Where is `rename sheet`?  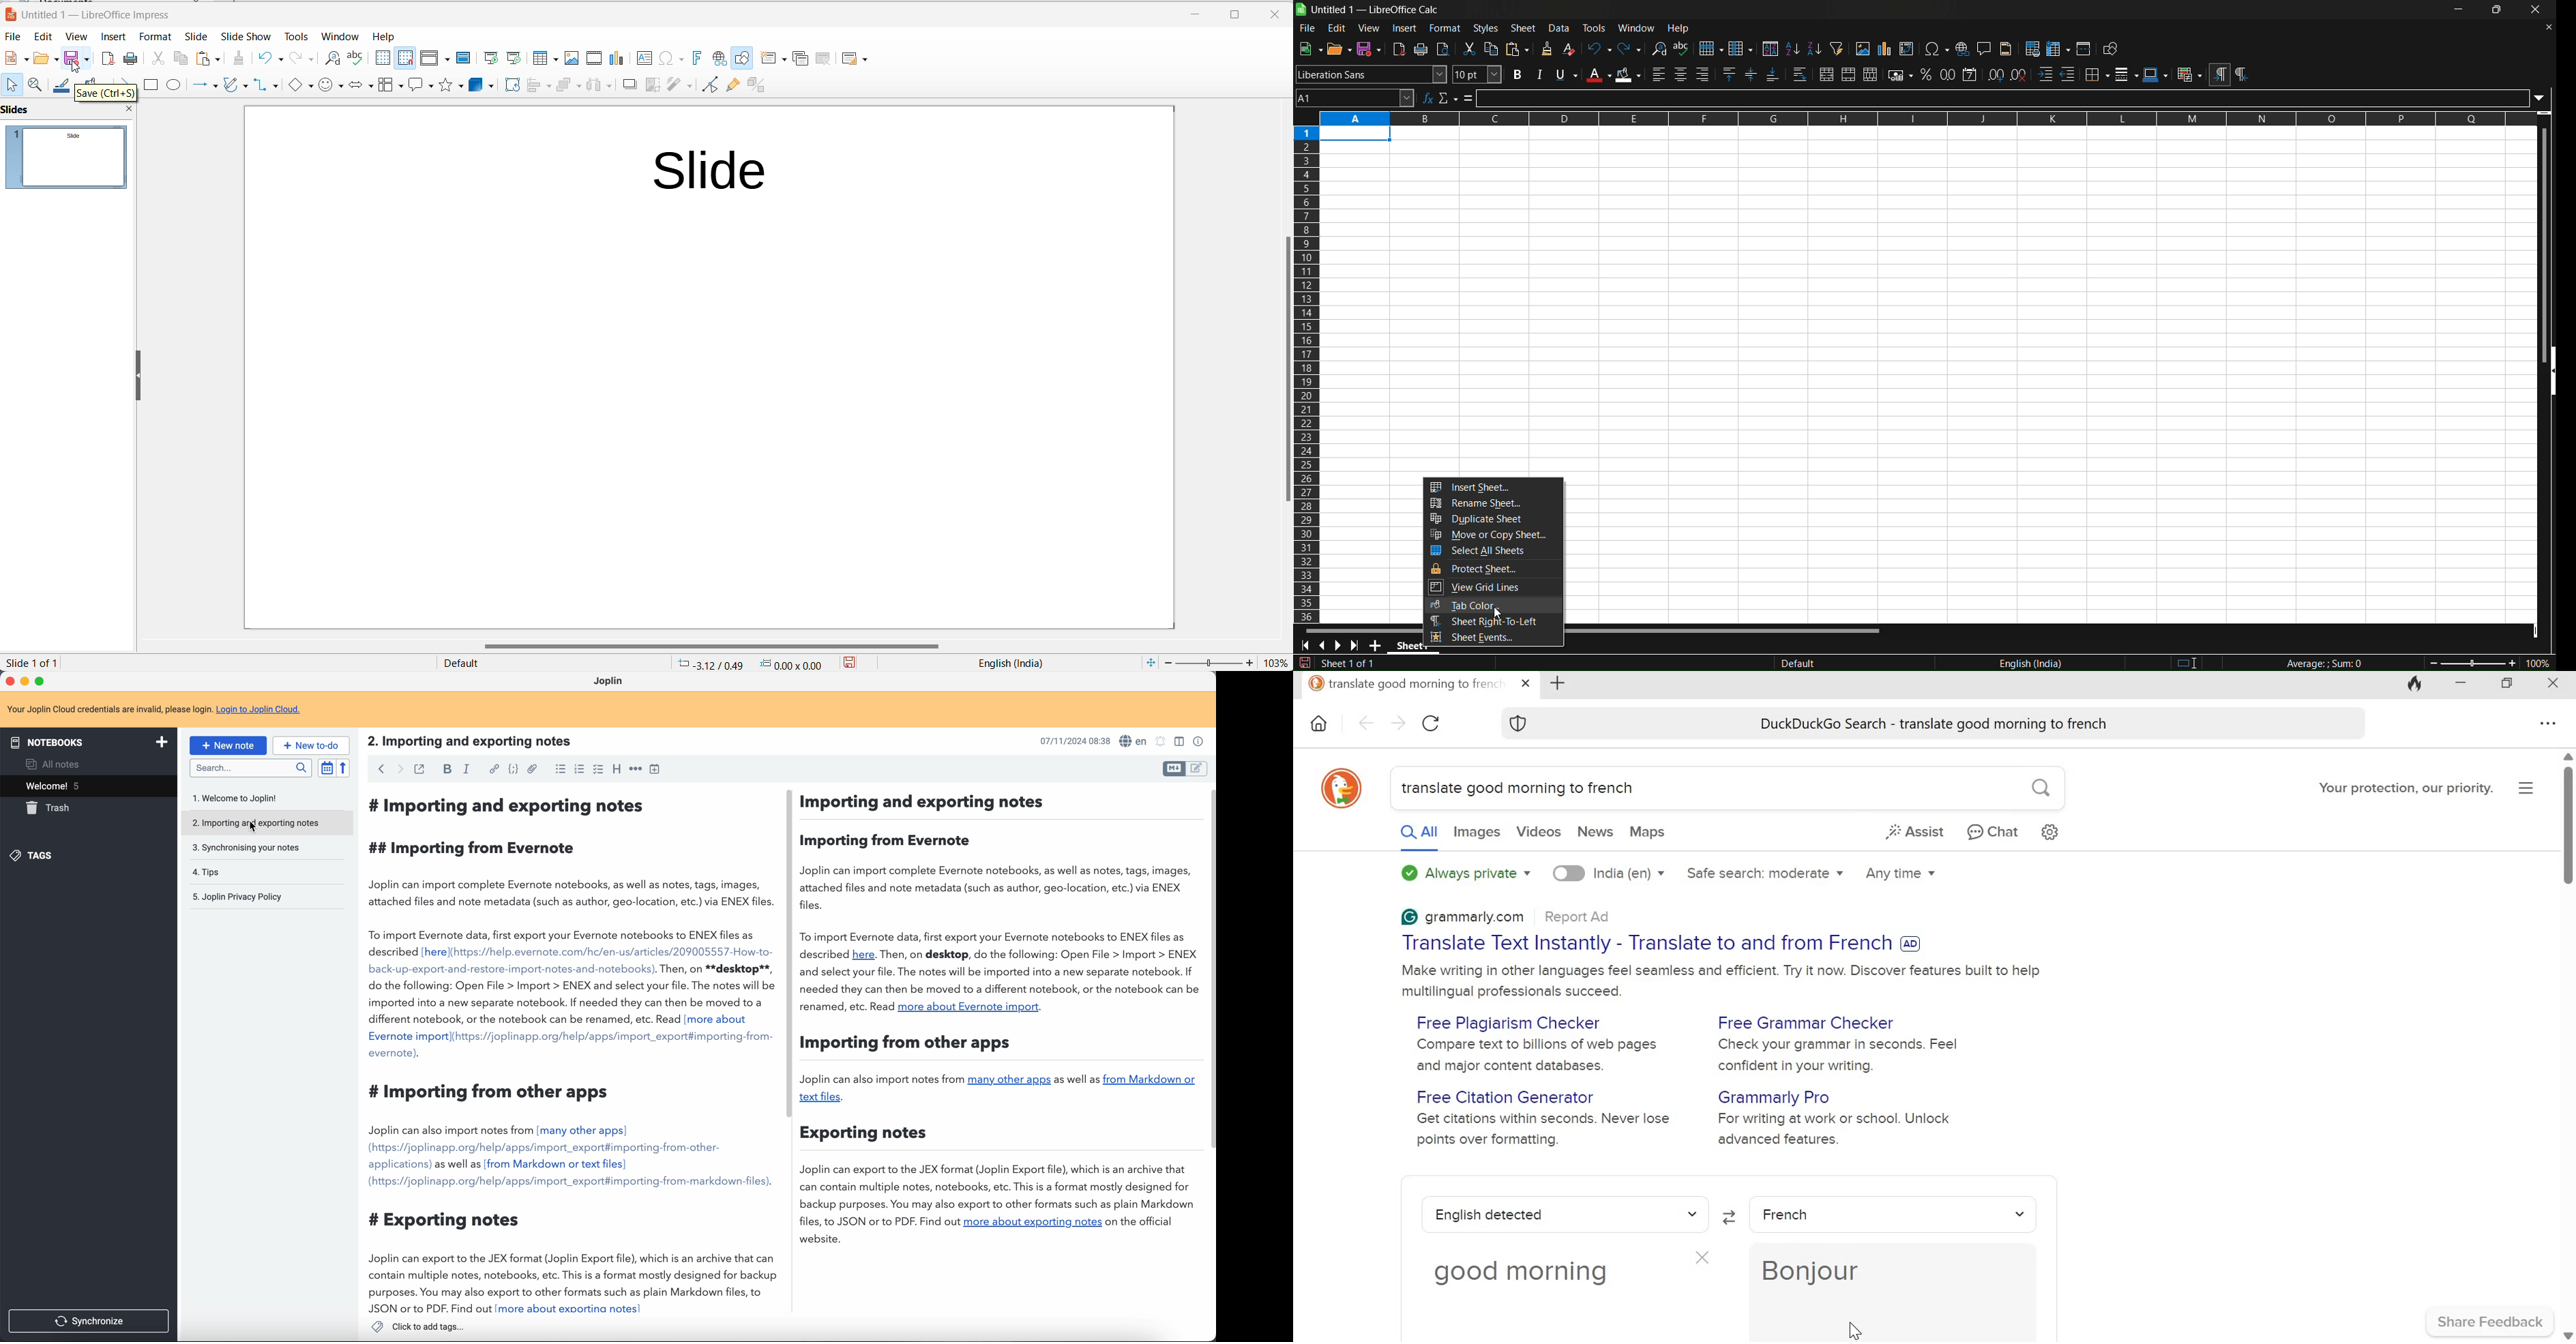
rename sheet is located at coordinates (1494, 504).